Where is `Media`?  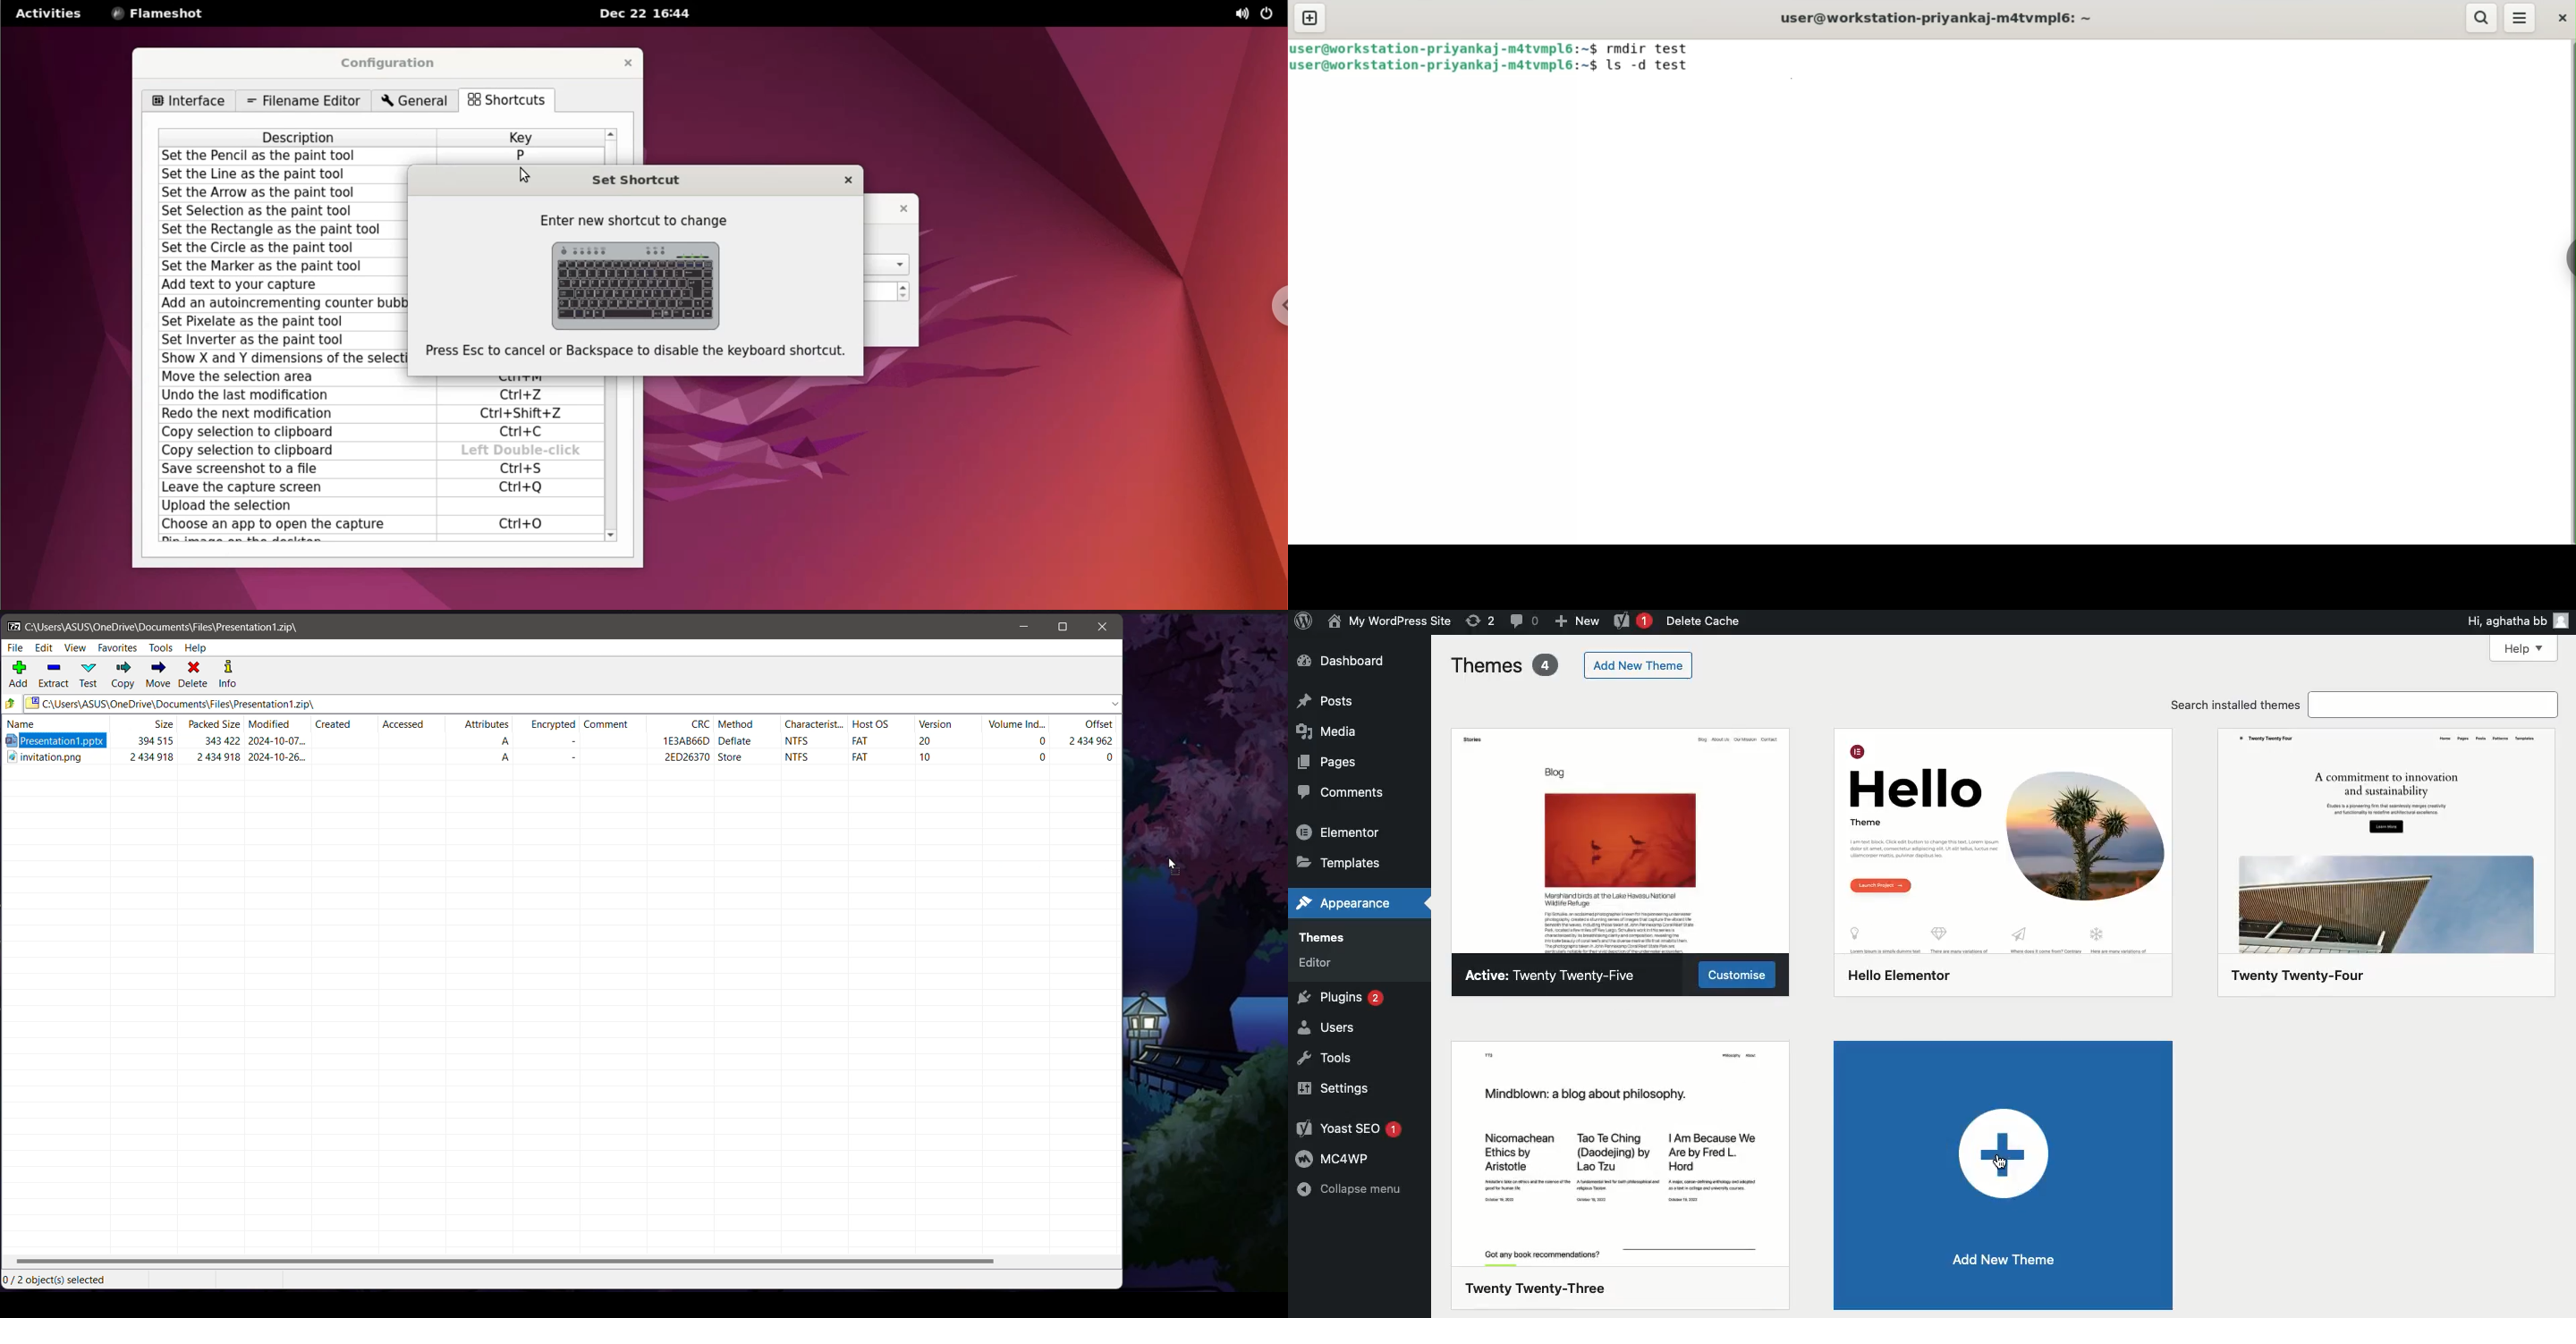 Media is located at coordinates (1332, 729).